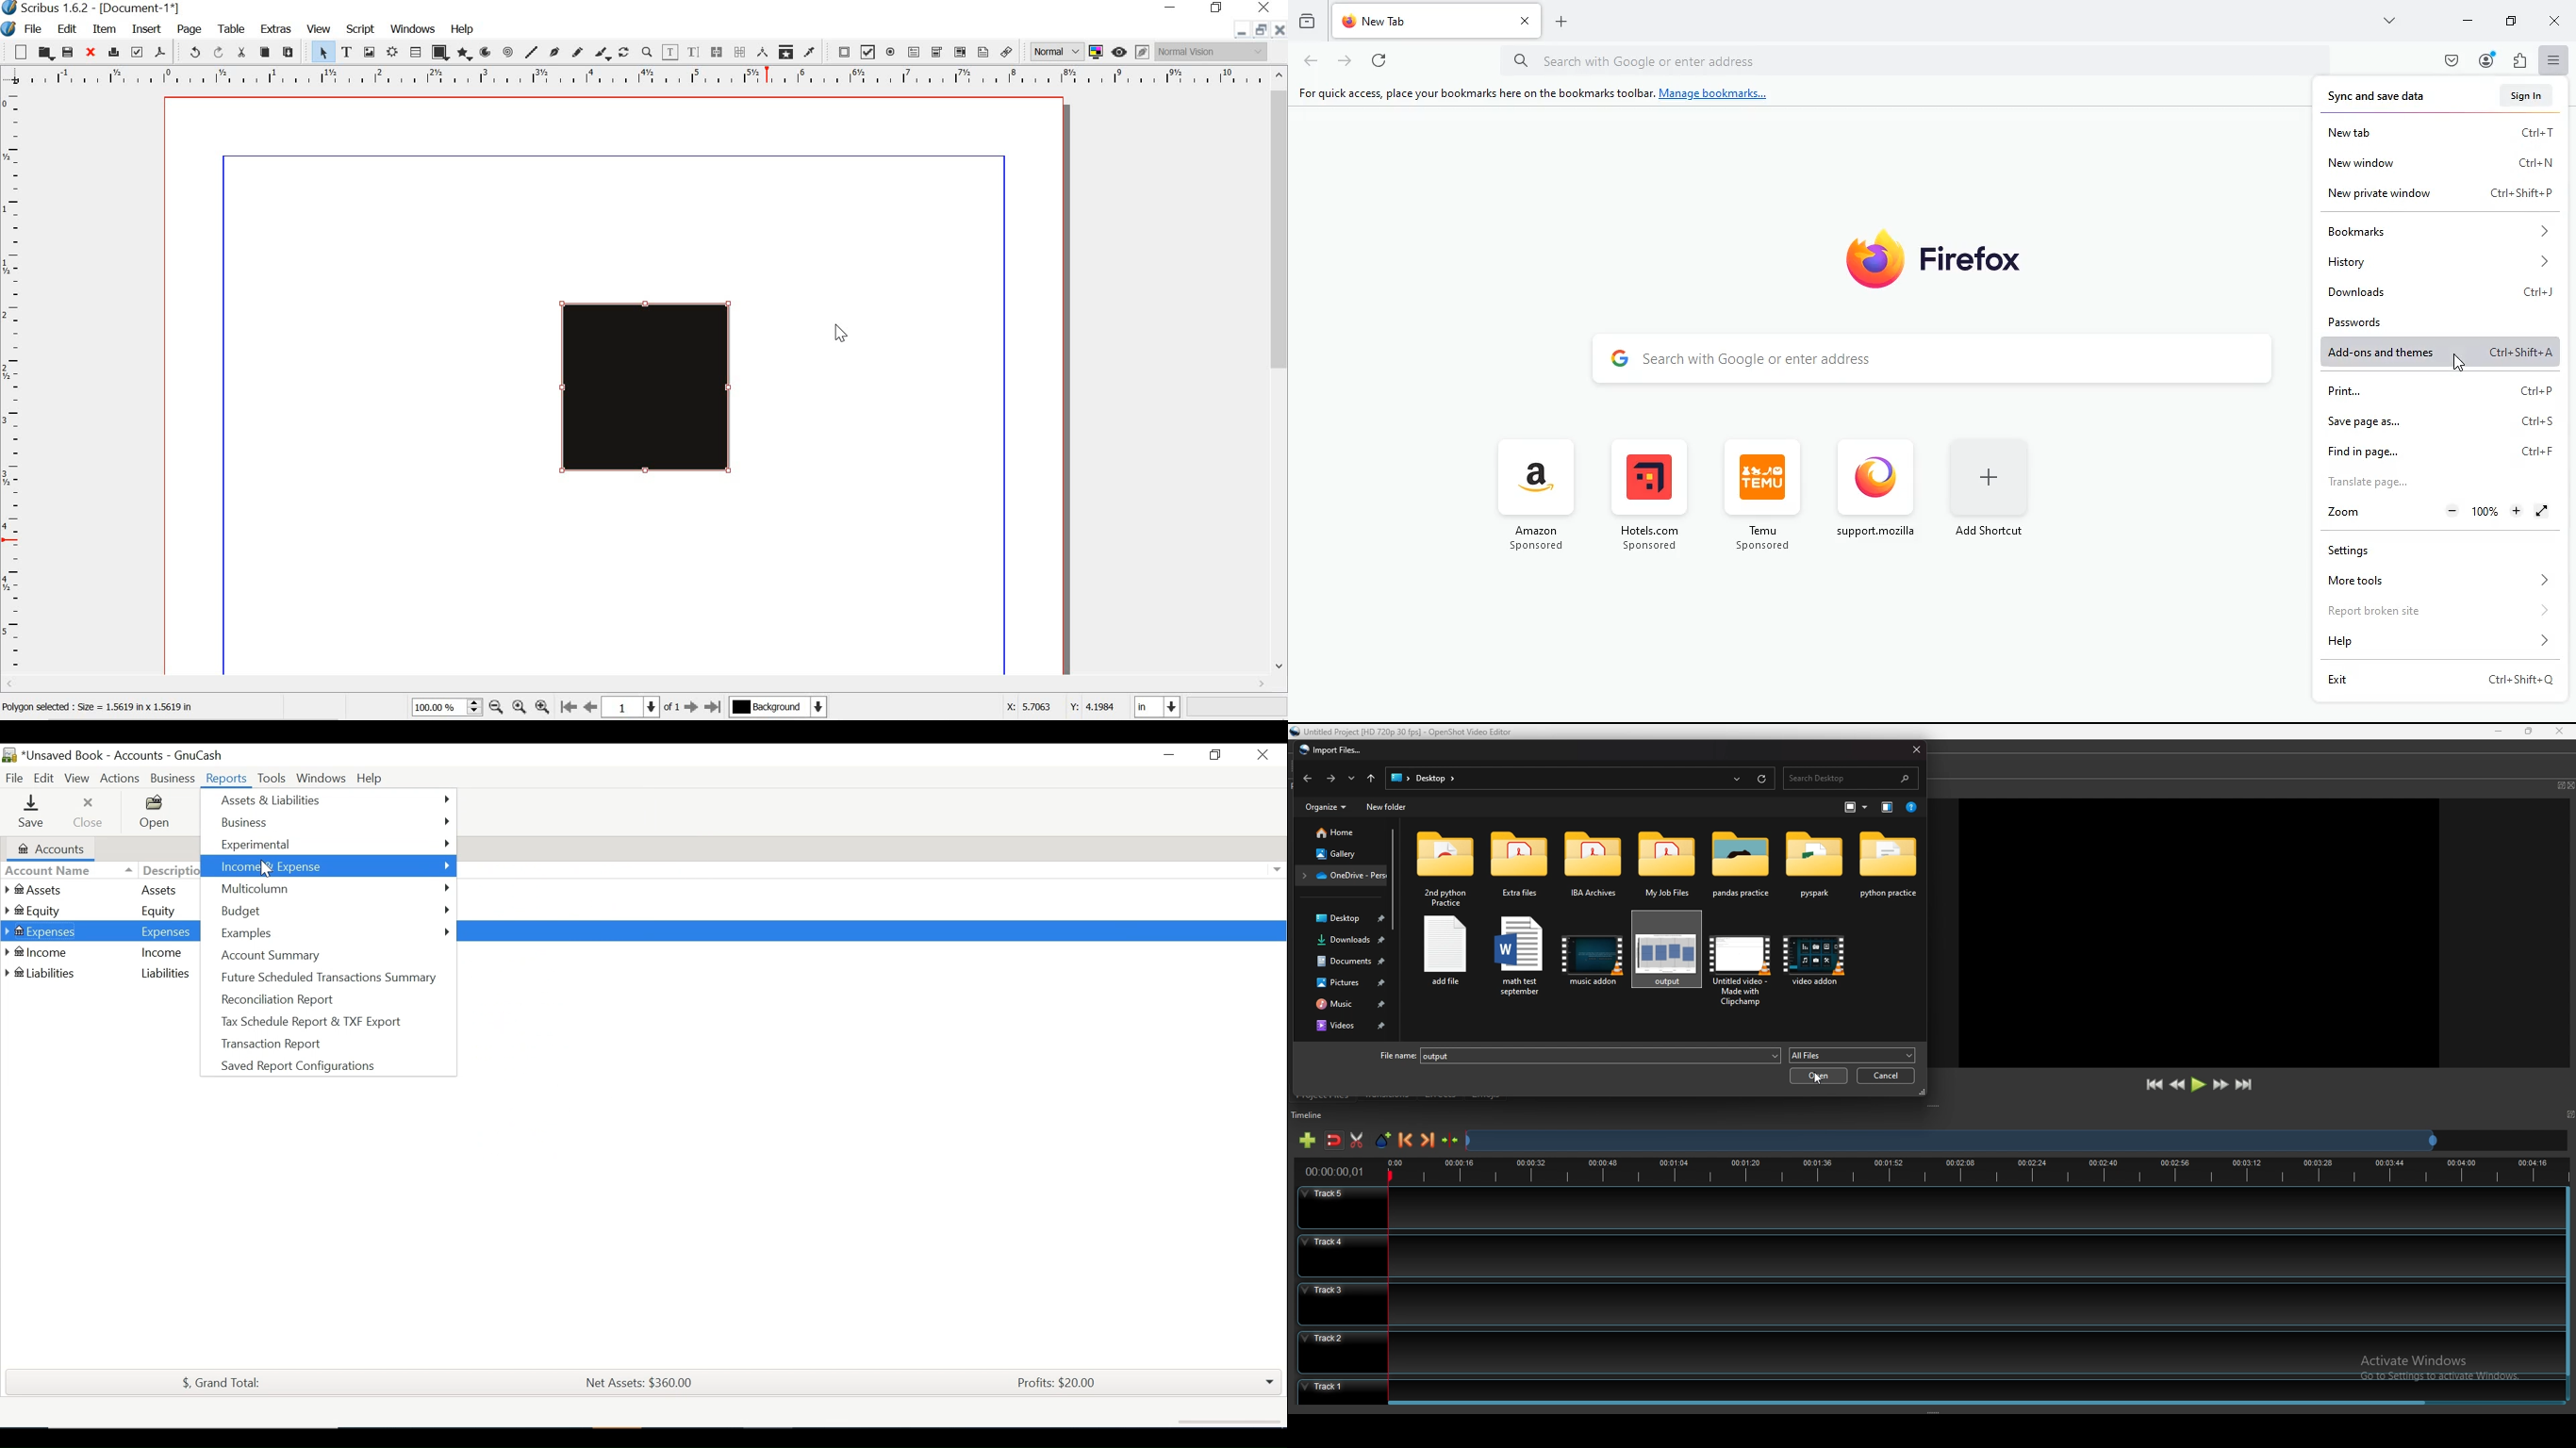 The height and width of the screenshot is (1456, 2576). Describe the element at coordinates (633, 76) in the screenshot. I see `ruler` at that location.